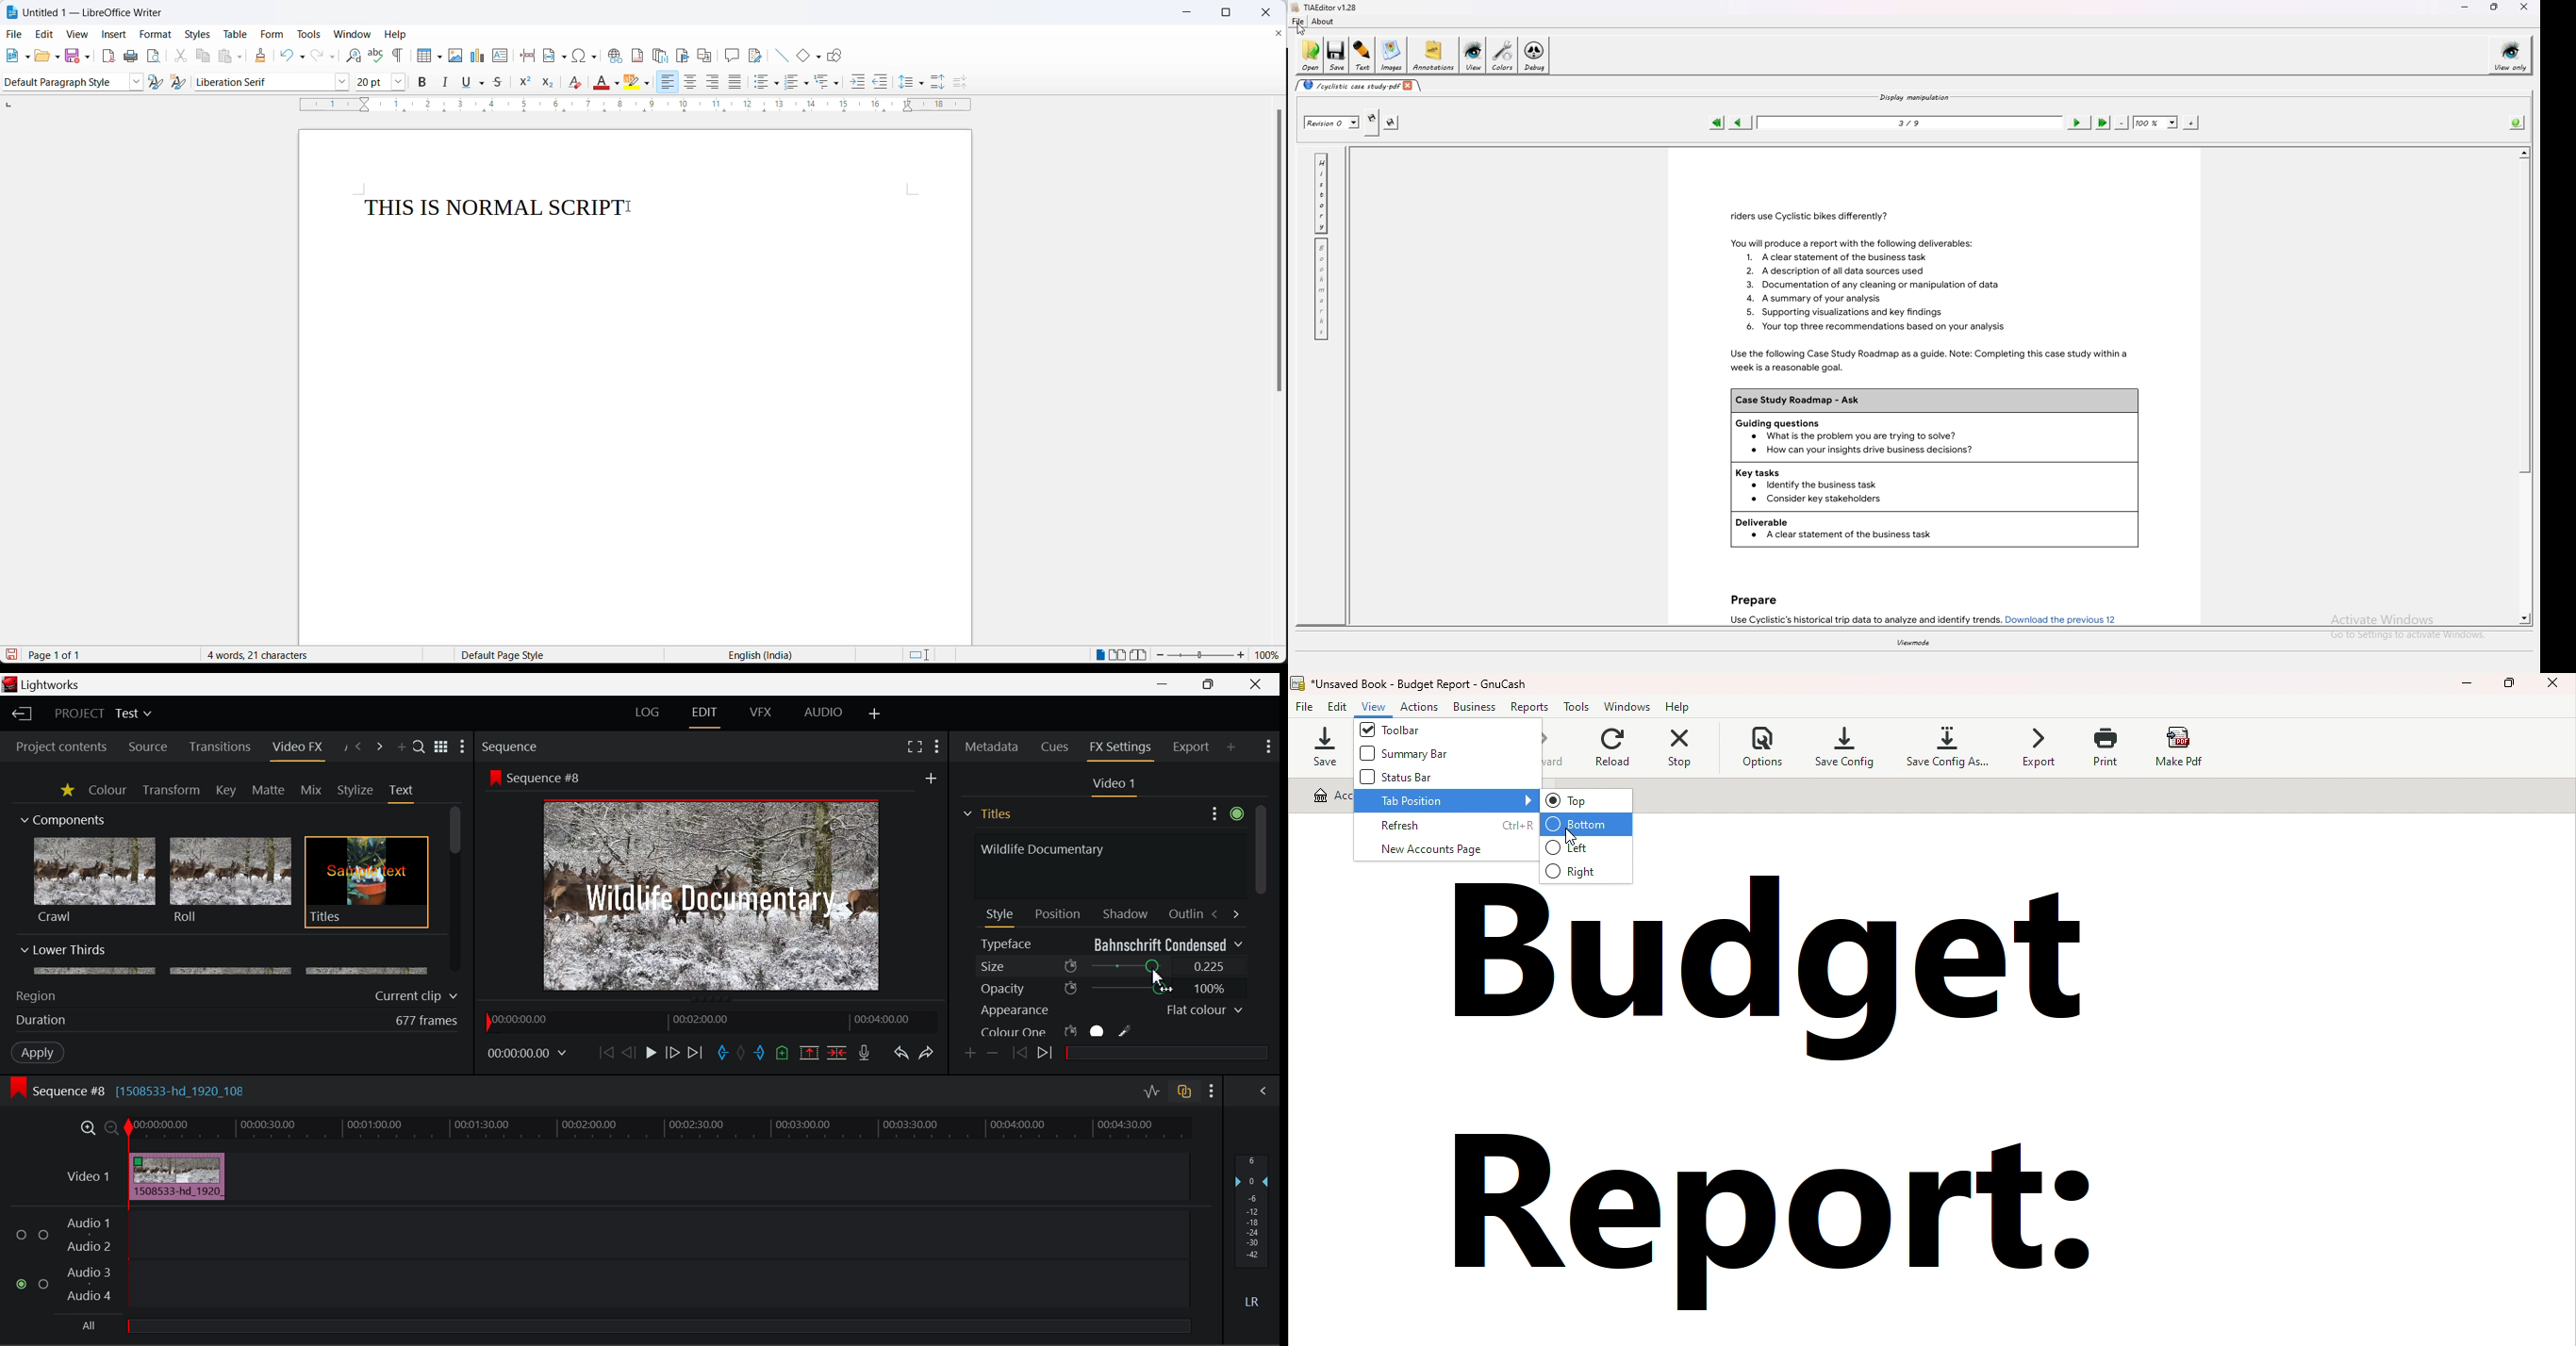 The width and height of the screenshot is (2576, 1372). What do you see at coordinates (456, 891) in the screenshot?
I see `Scroll Bar` at bounding box center [456, 891].